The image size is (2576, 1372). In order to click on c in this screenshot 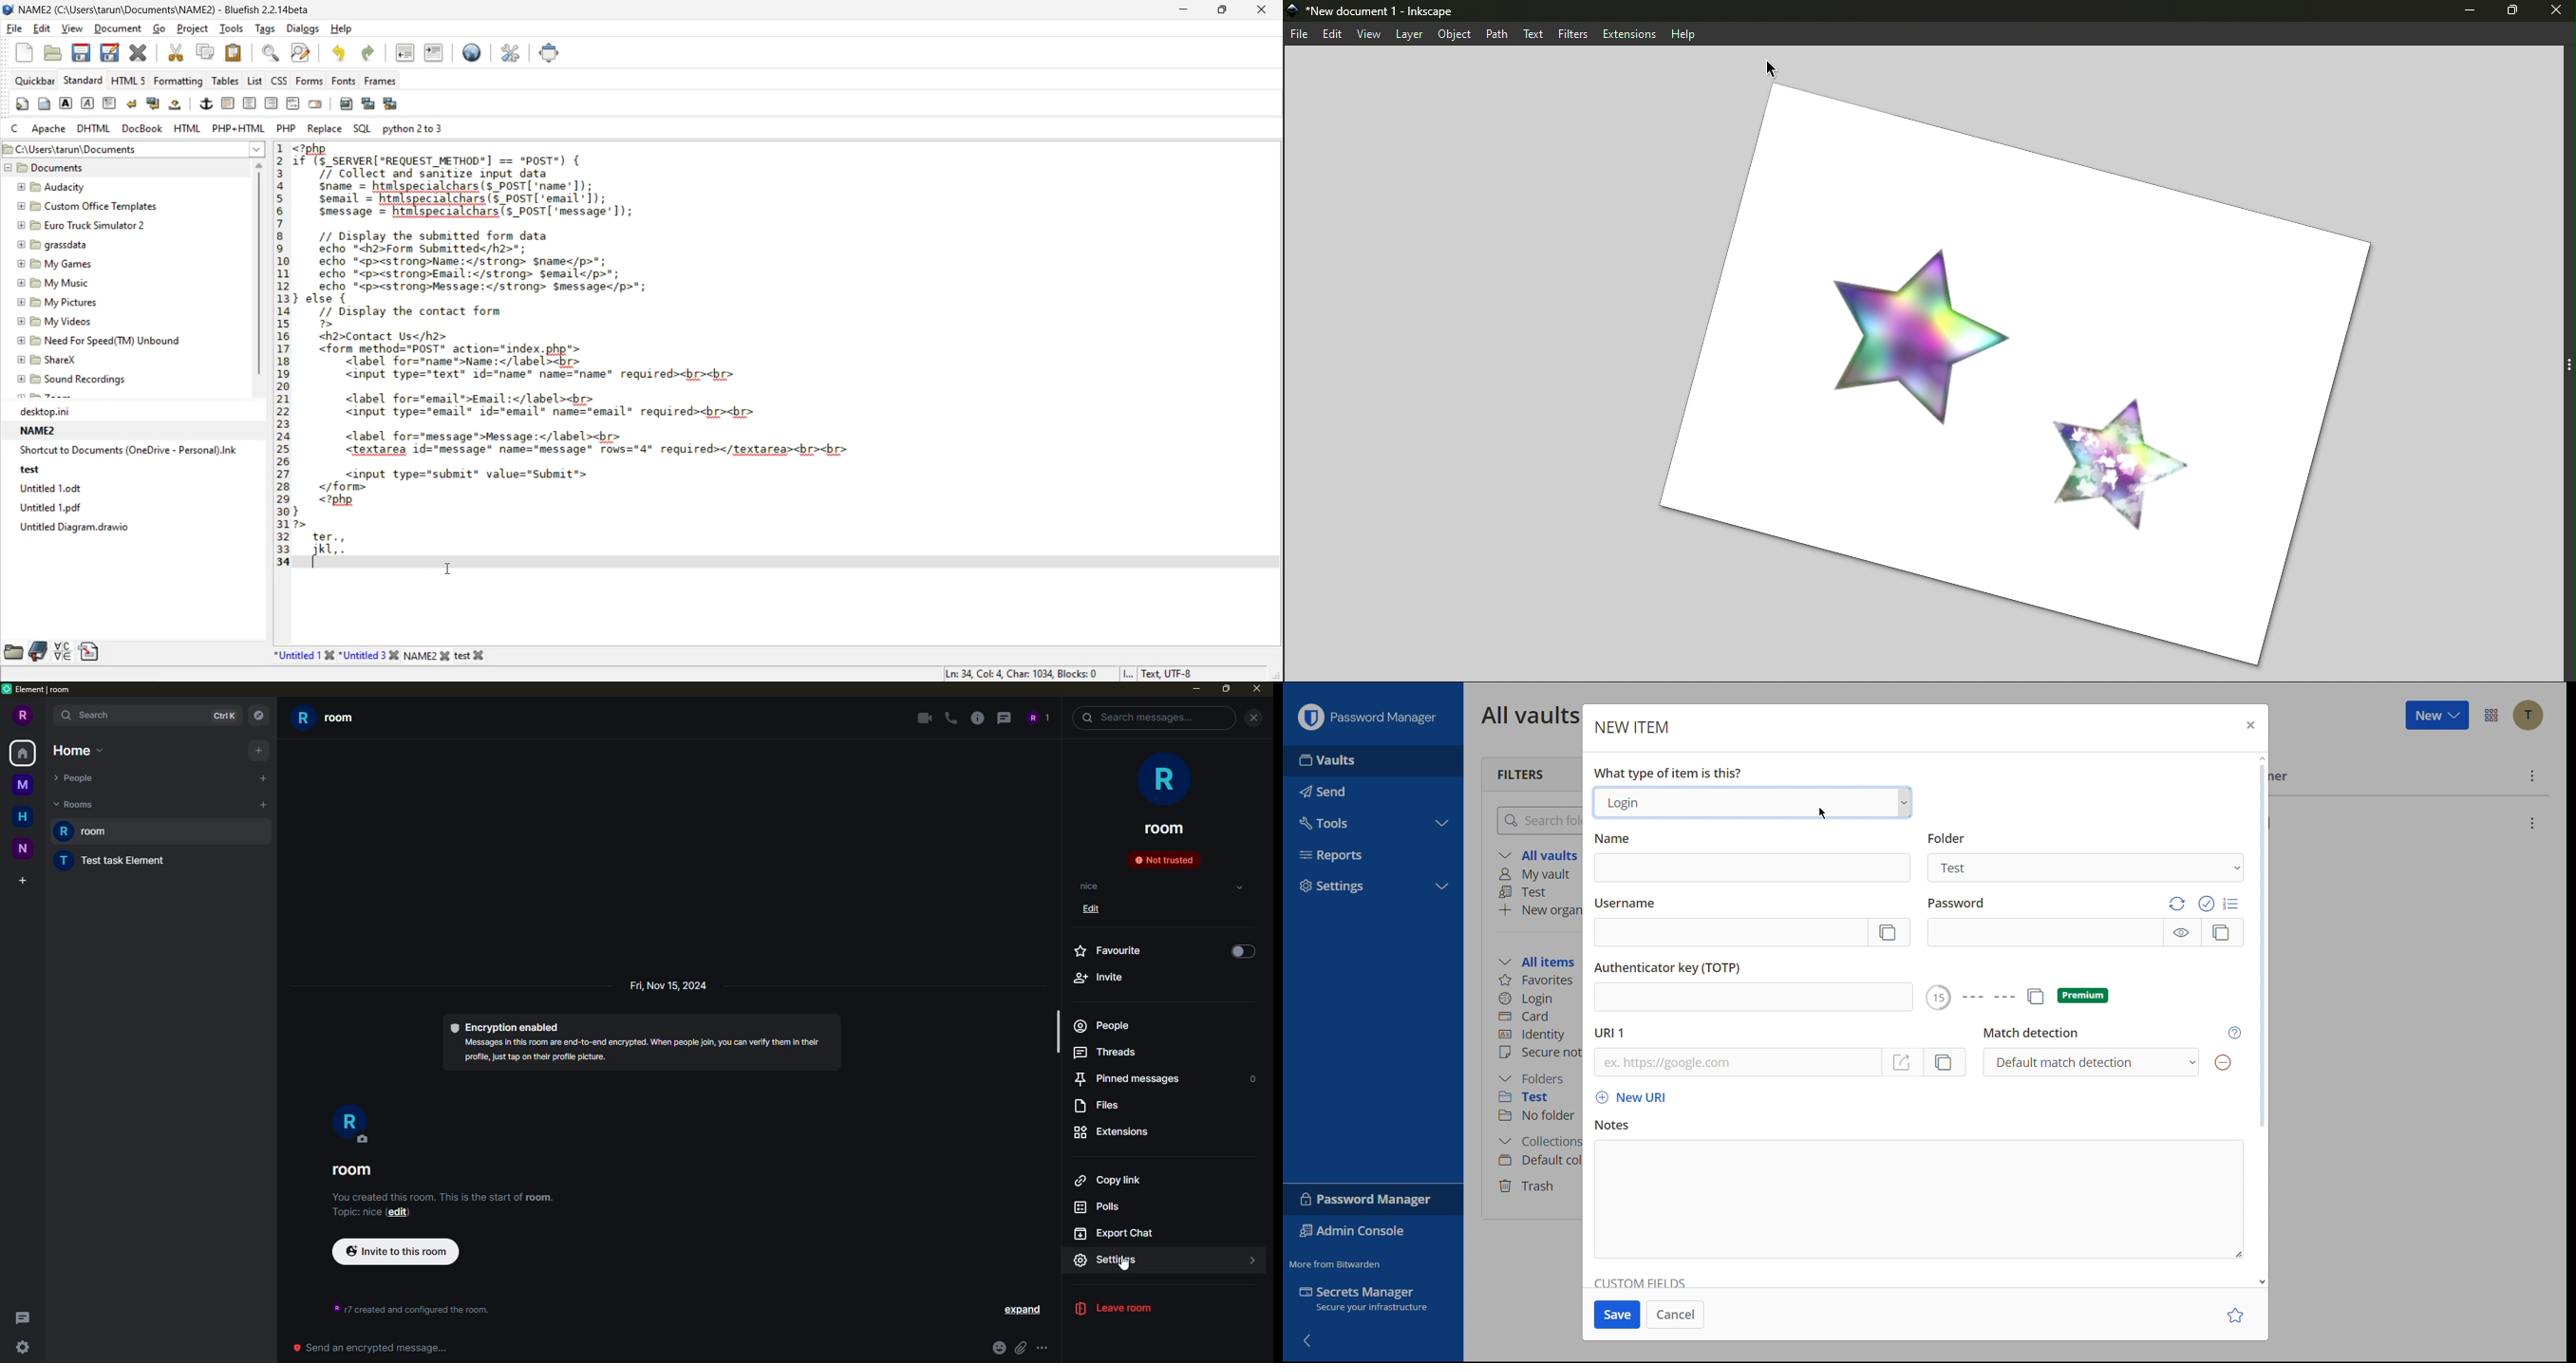, I will do `click(16, 128)`.